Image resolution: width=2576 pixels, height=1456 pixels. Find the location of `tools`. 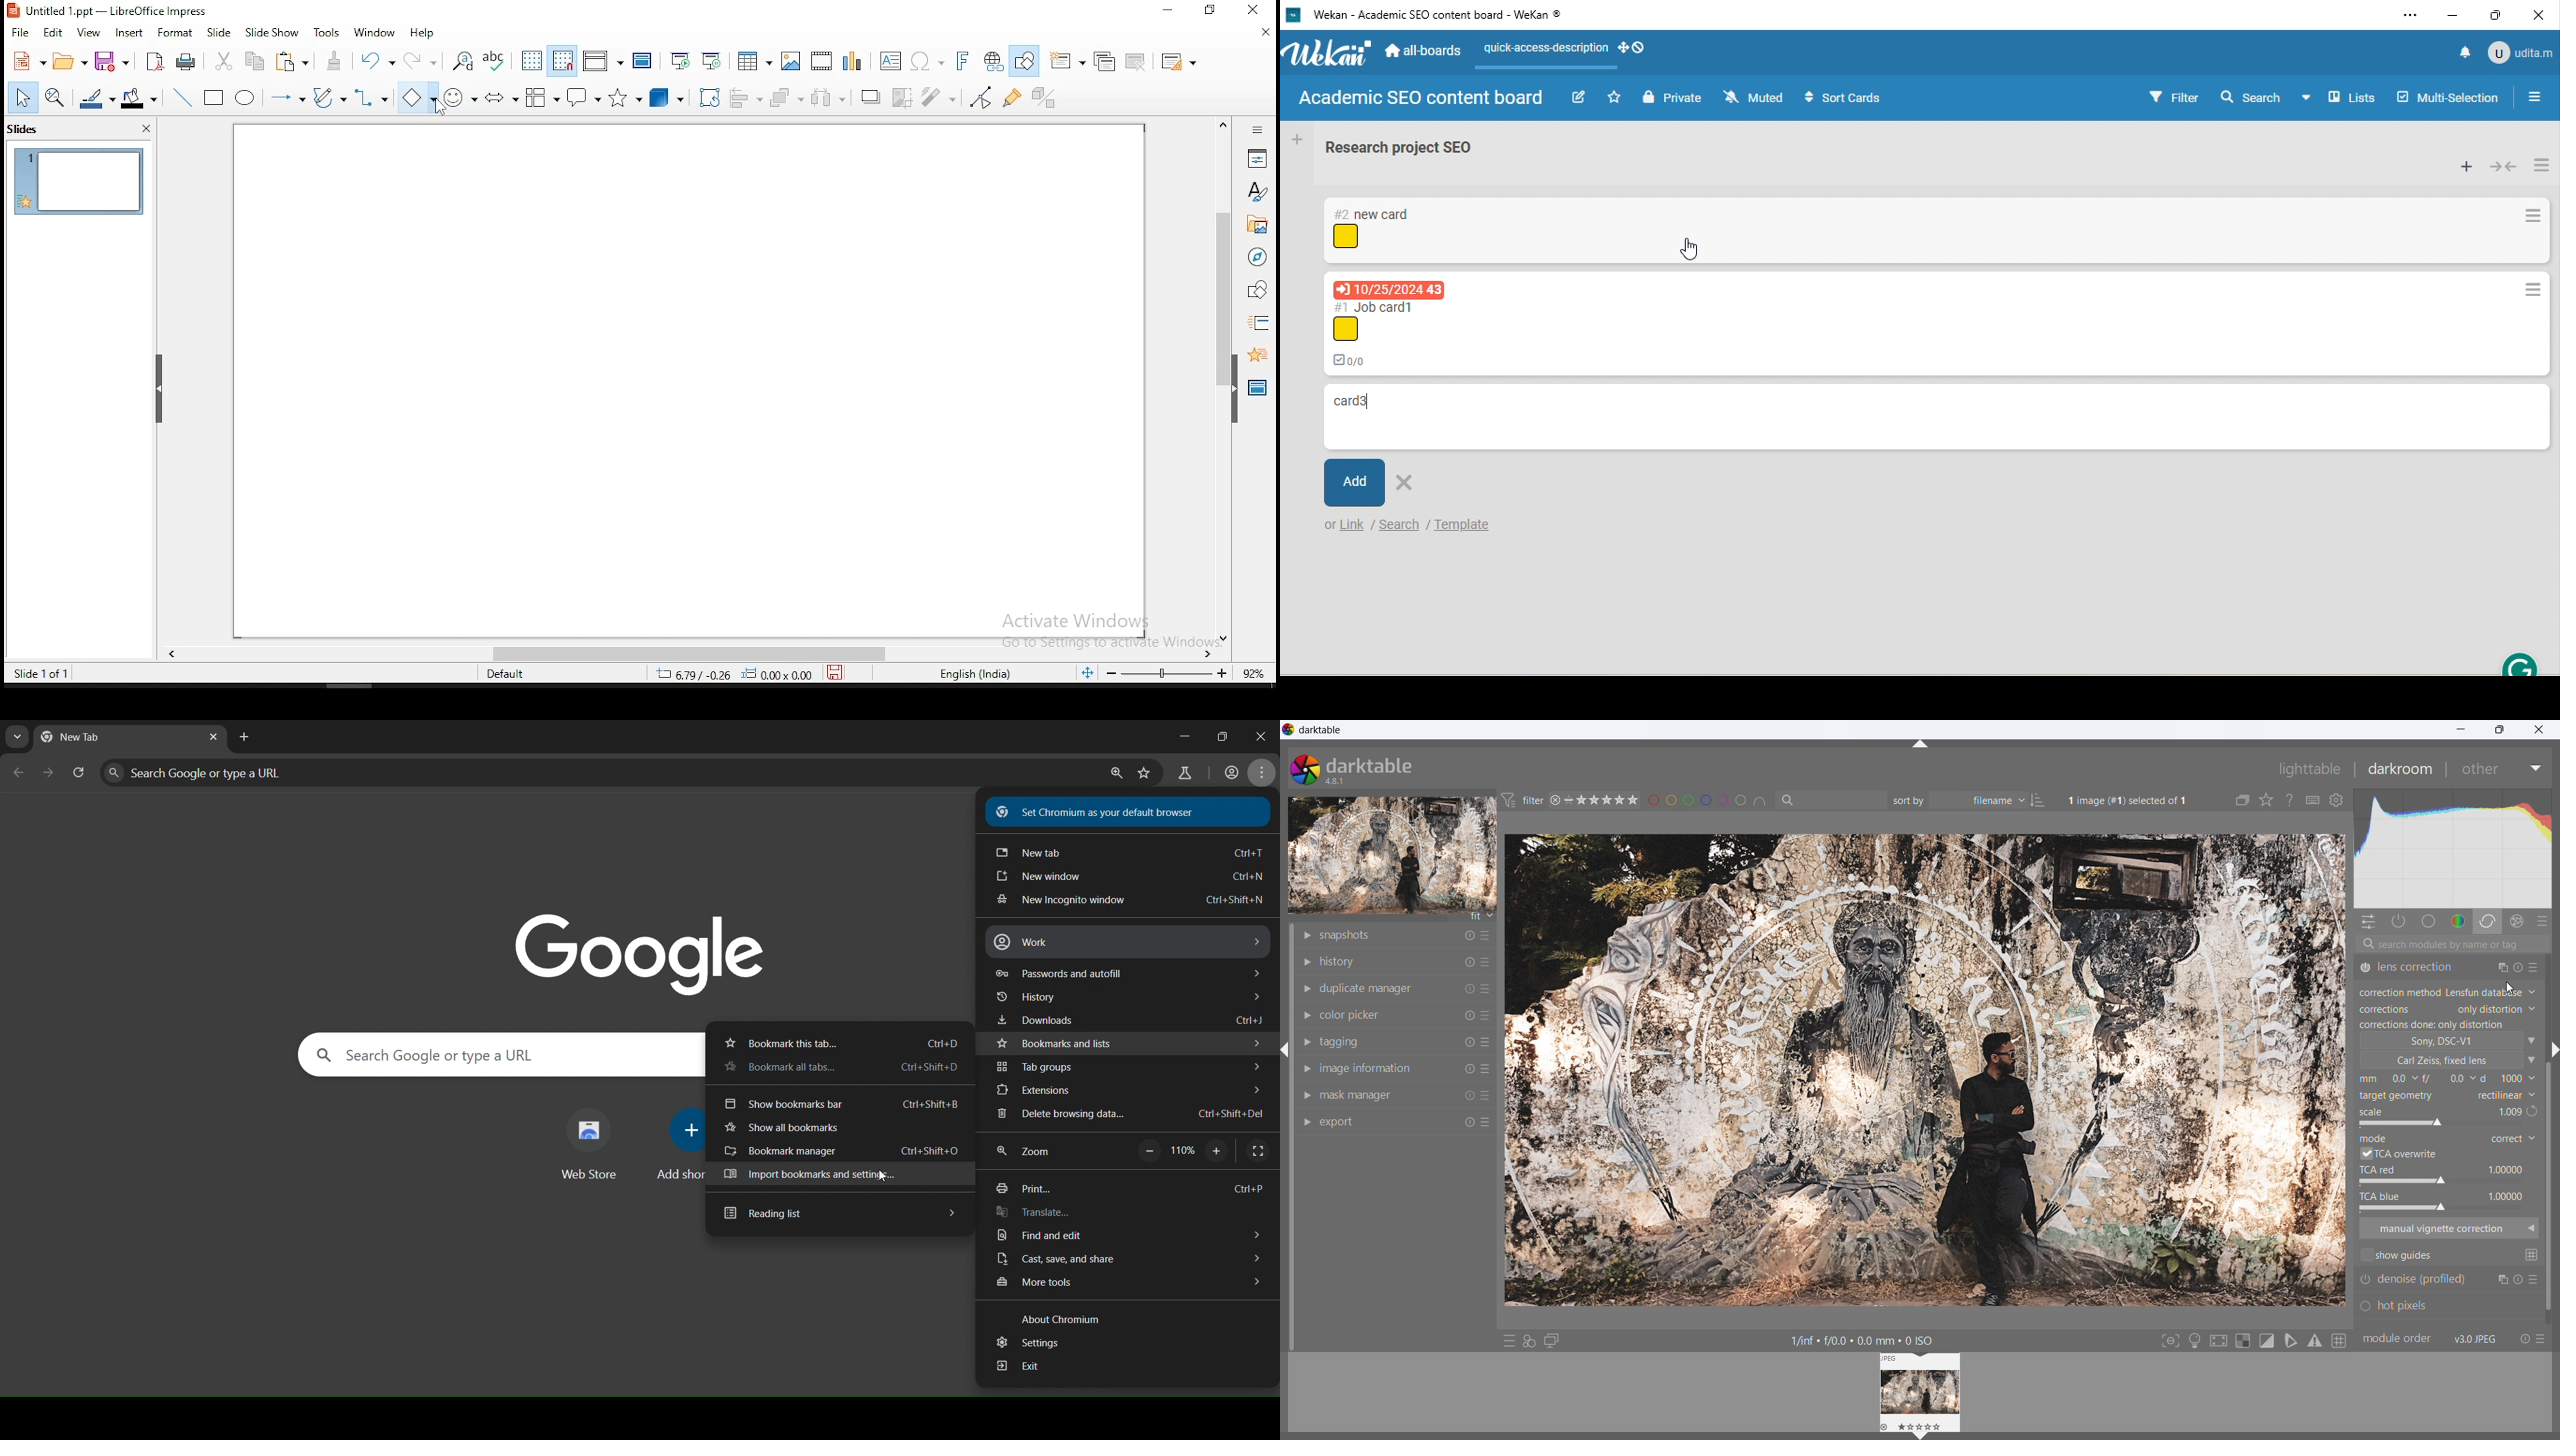

tools is located at coordinates (330, 31).